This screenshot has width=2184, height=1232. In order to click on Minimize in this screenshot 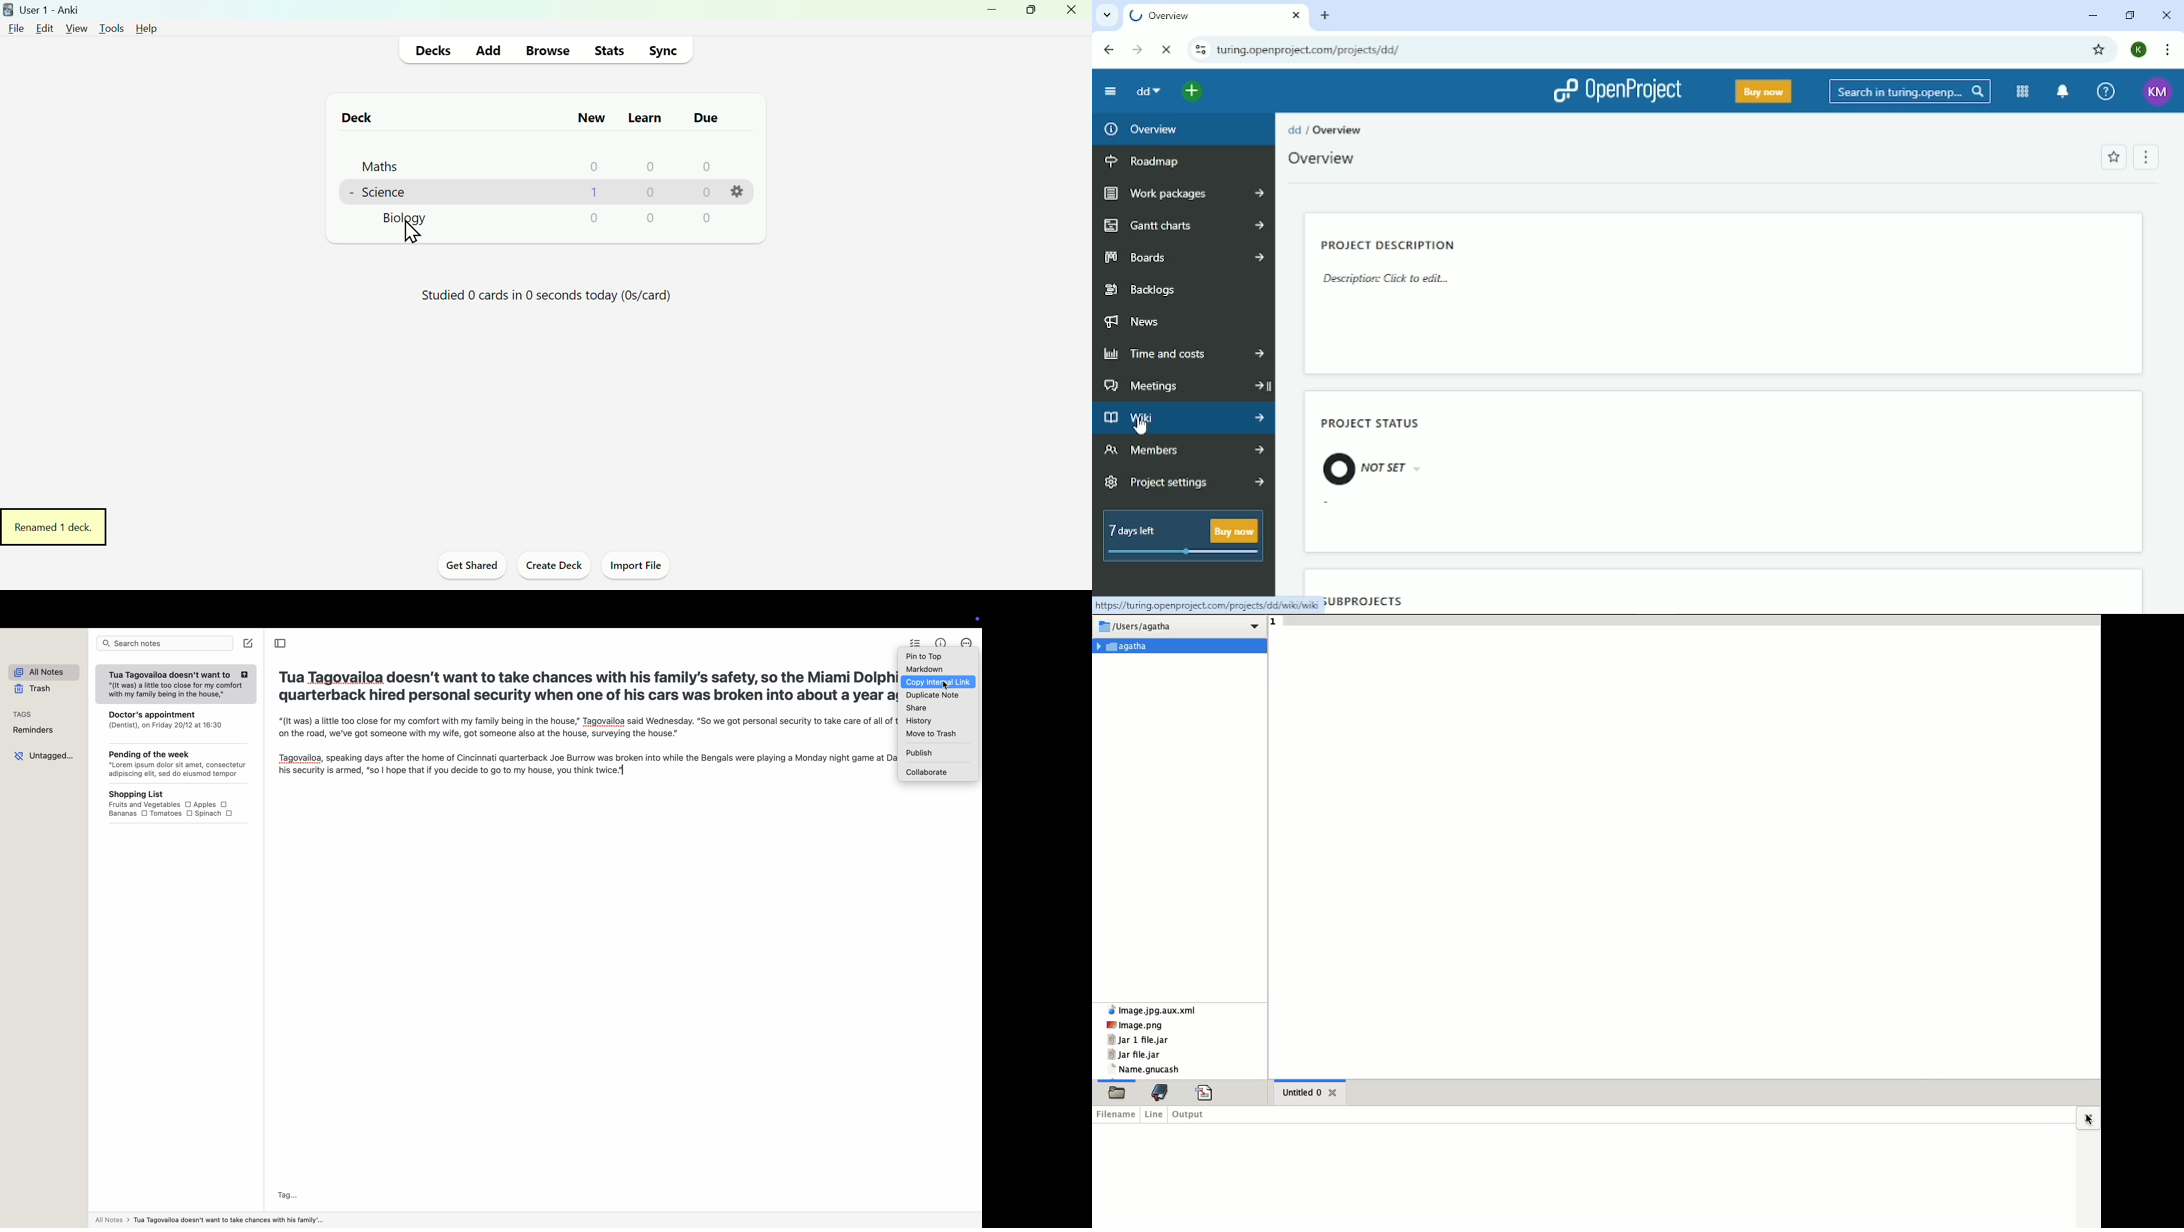, I will do `click(988, 14)`.